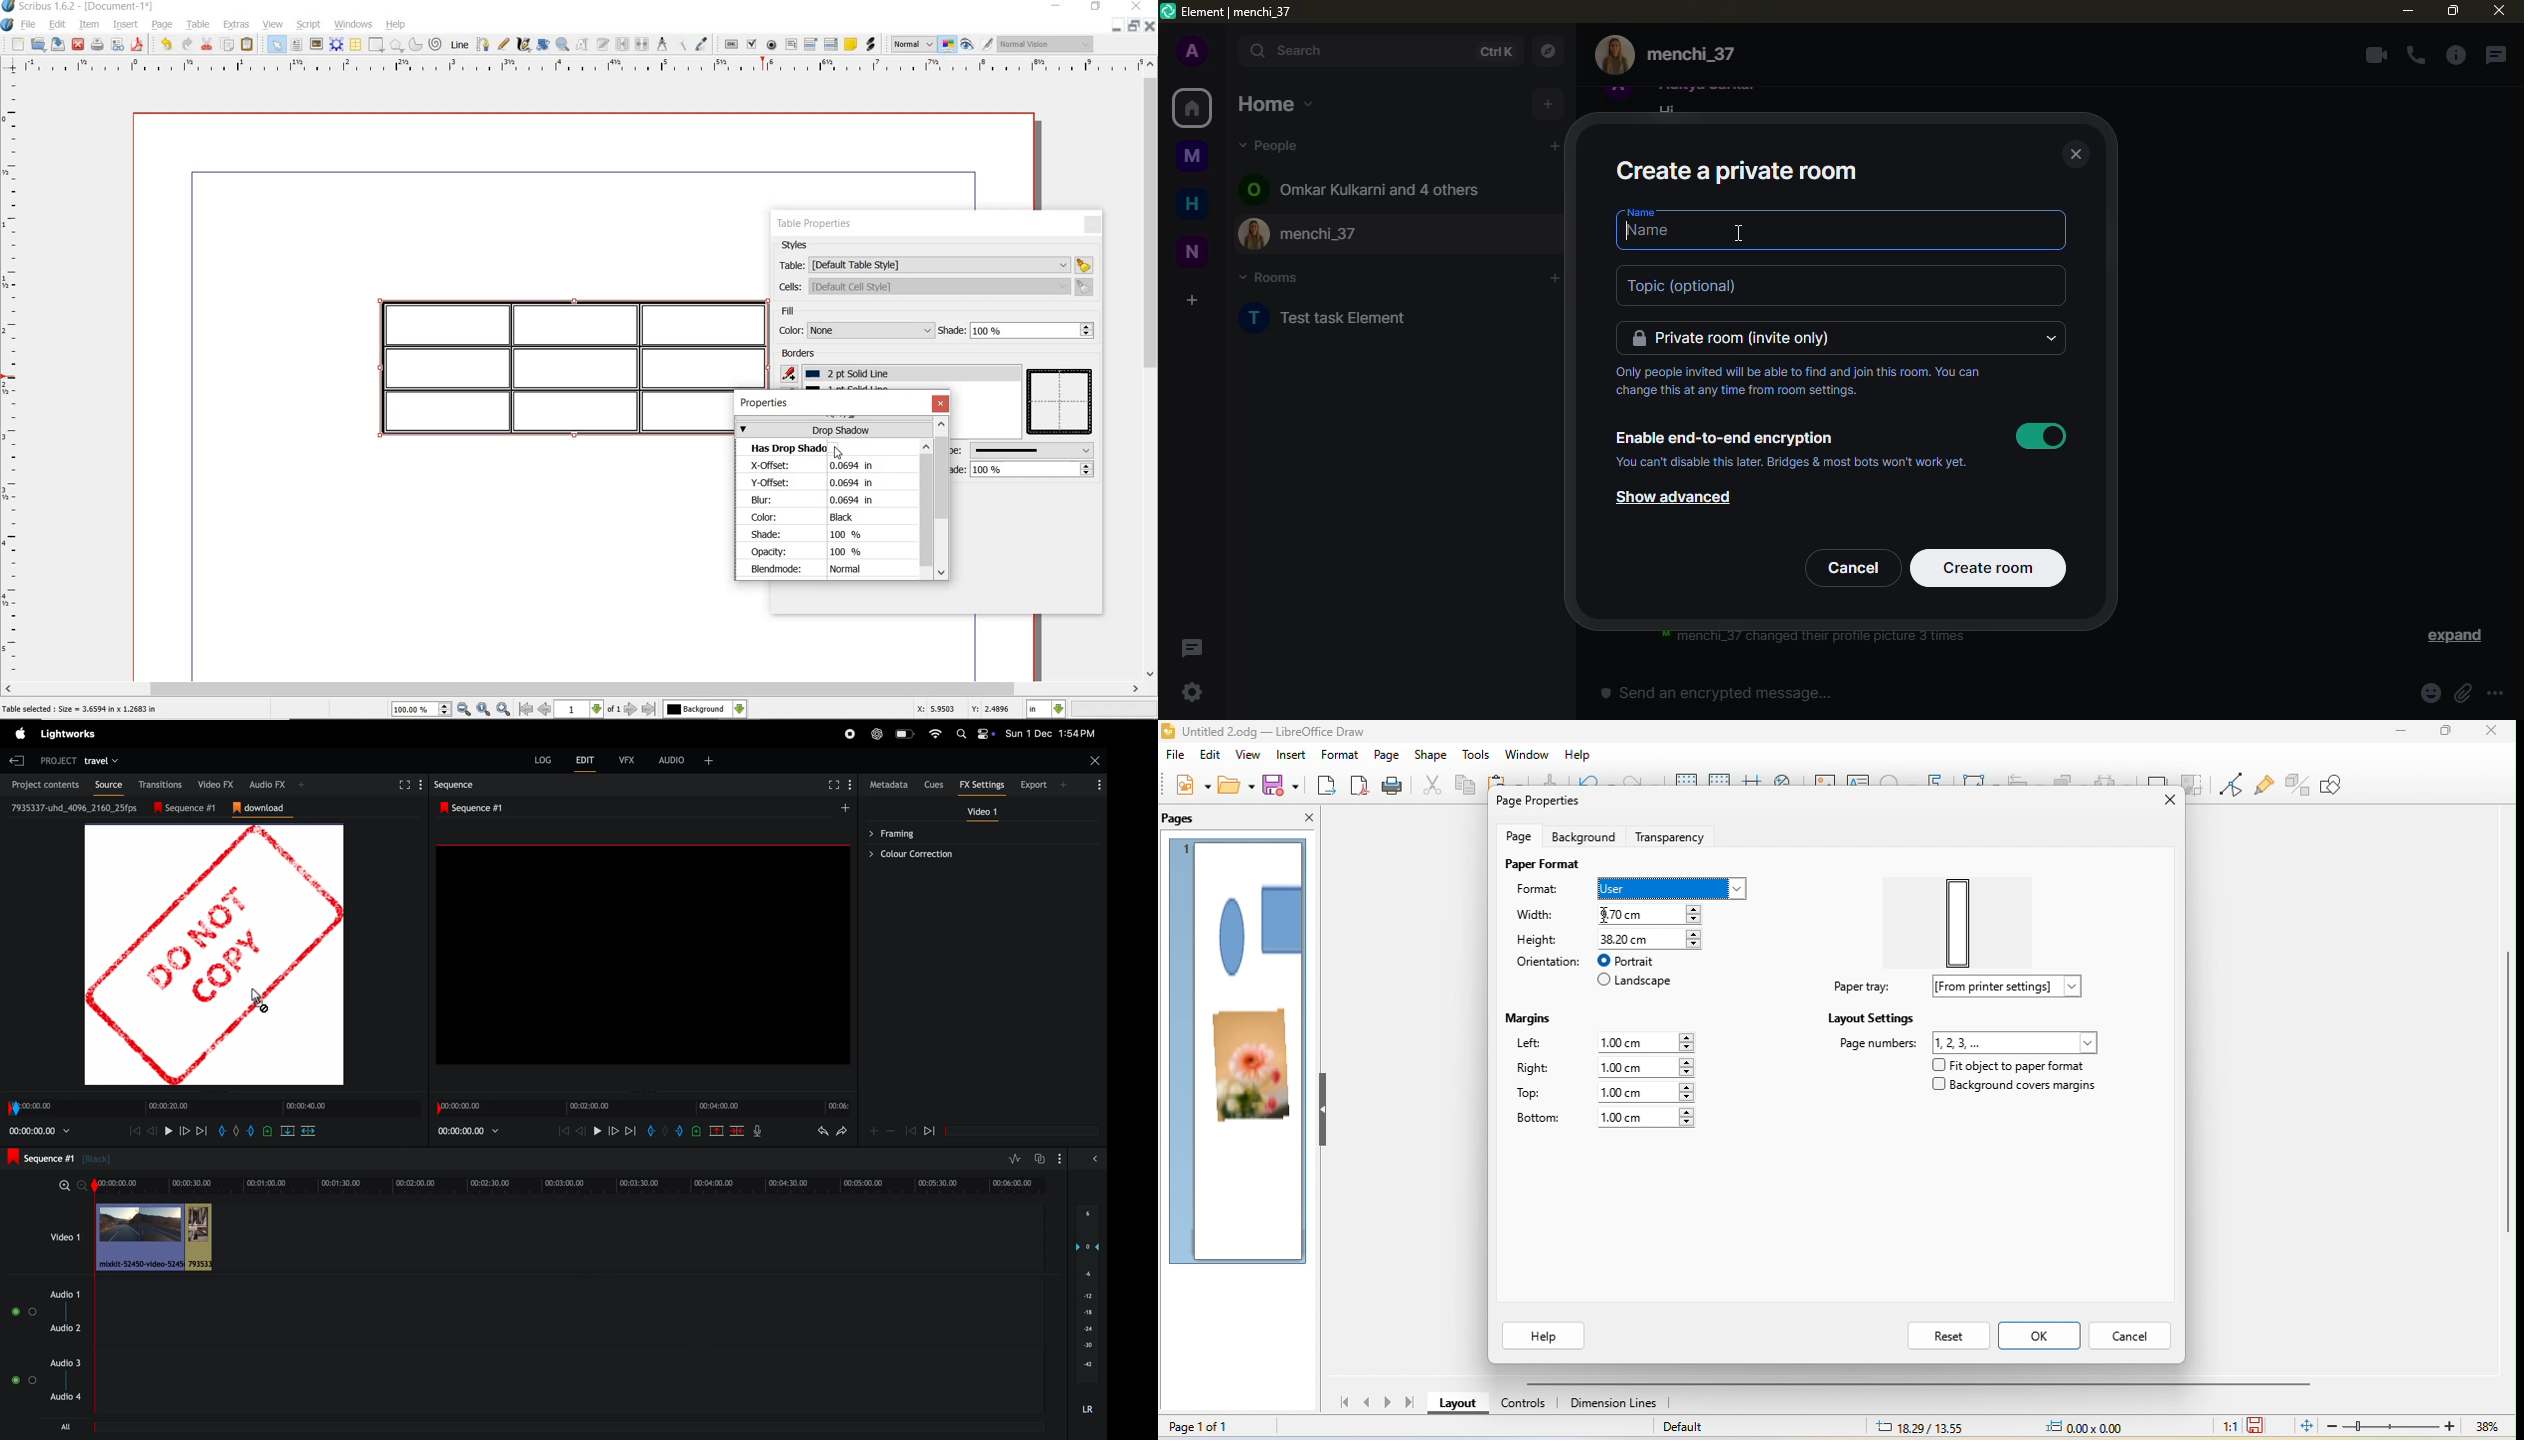  What do you see at coordinates (976, 854) in the screenshot?
I see `colour correction` at bounding box center [976, 854].